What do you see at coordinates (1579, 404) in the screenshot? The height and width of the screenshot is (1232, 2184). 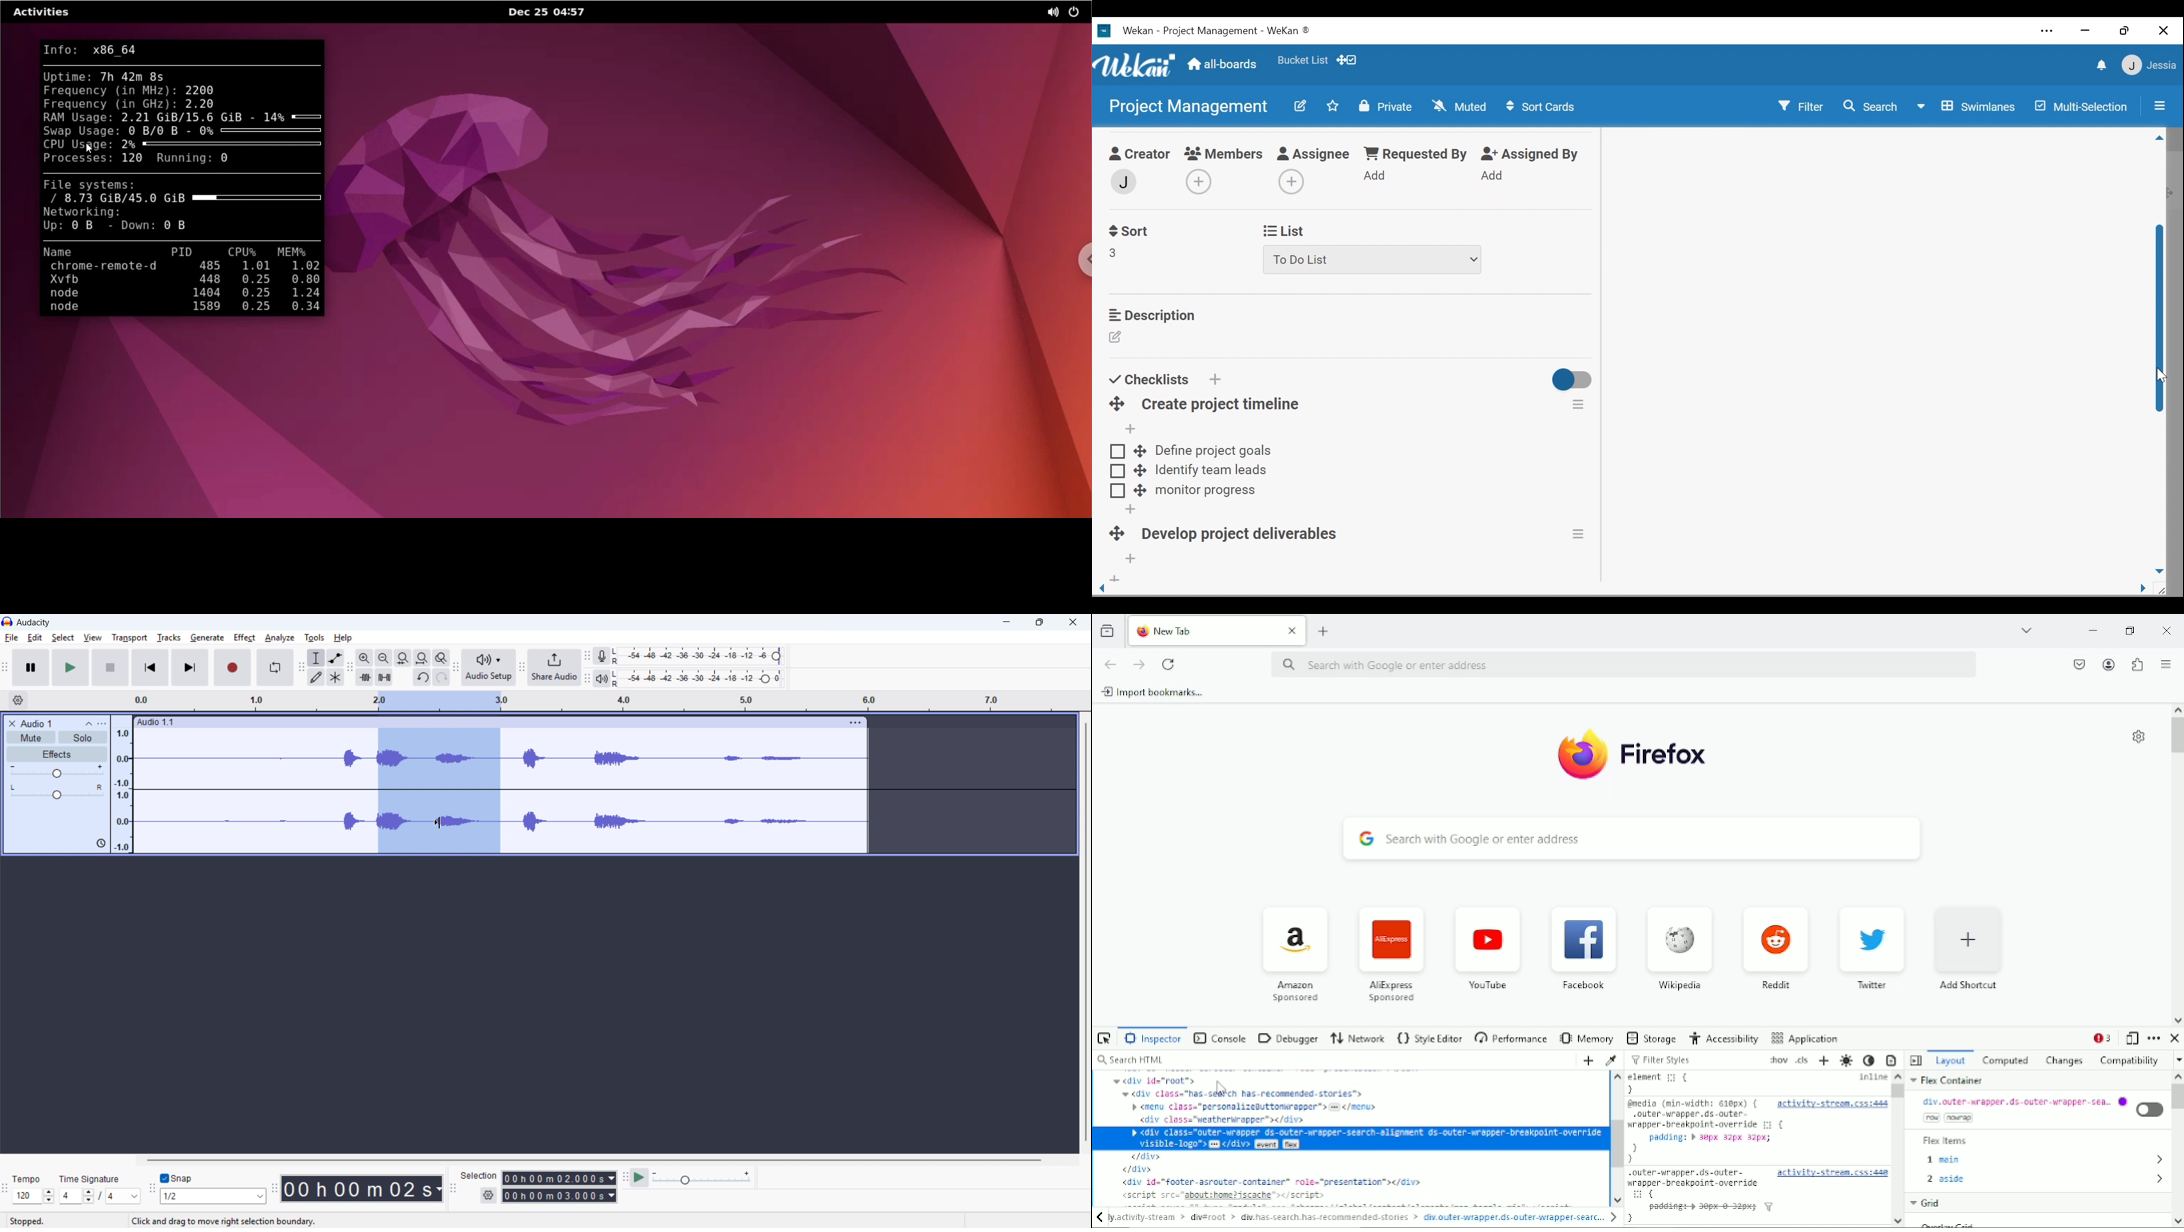 I see `checklist actions` at bounding box center [1579, 404].